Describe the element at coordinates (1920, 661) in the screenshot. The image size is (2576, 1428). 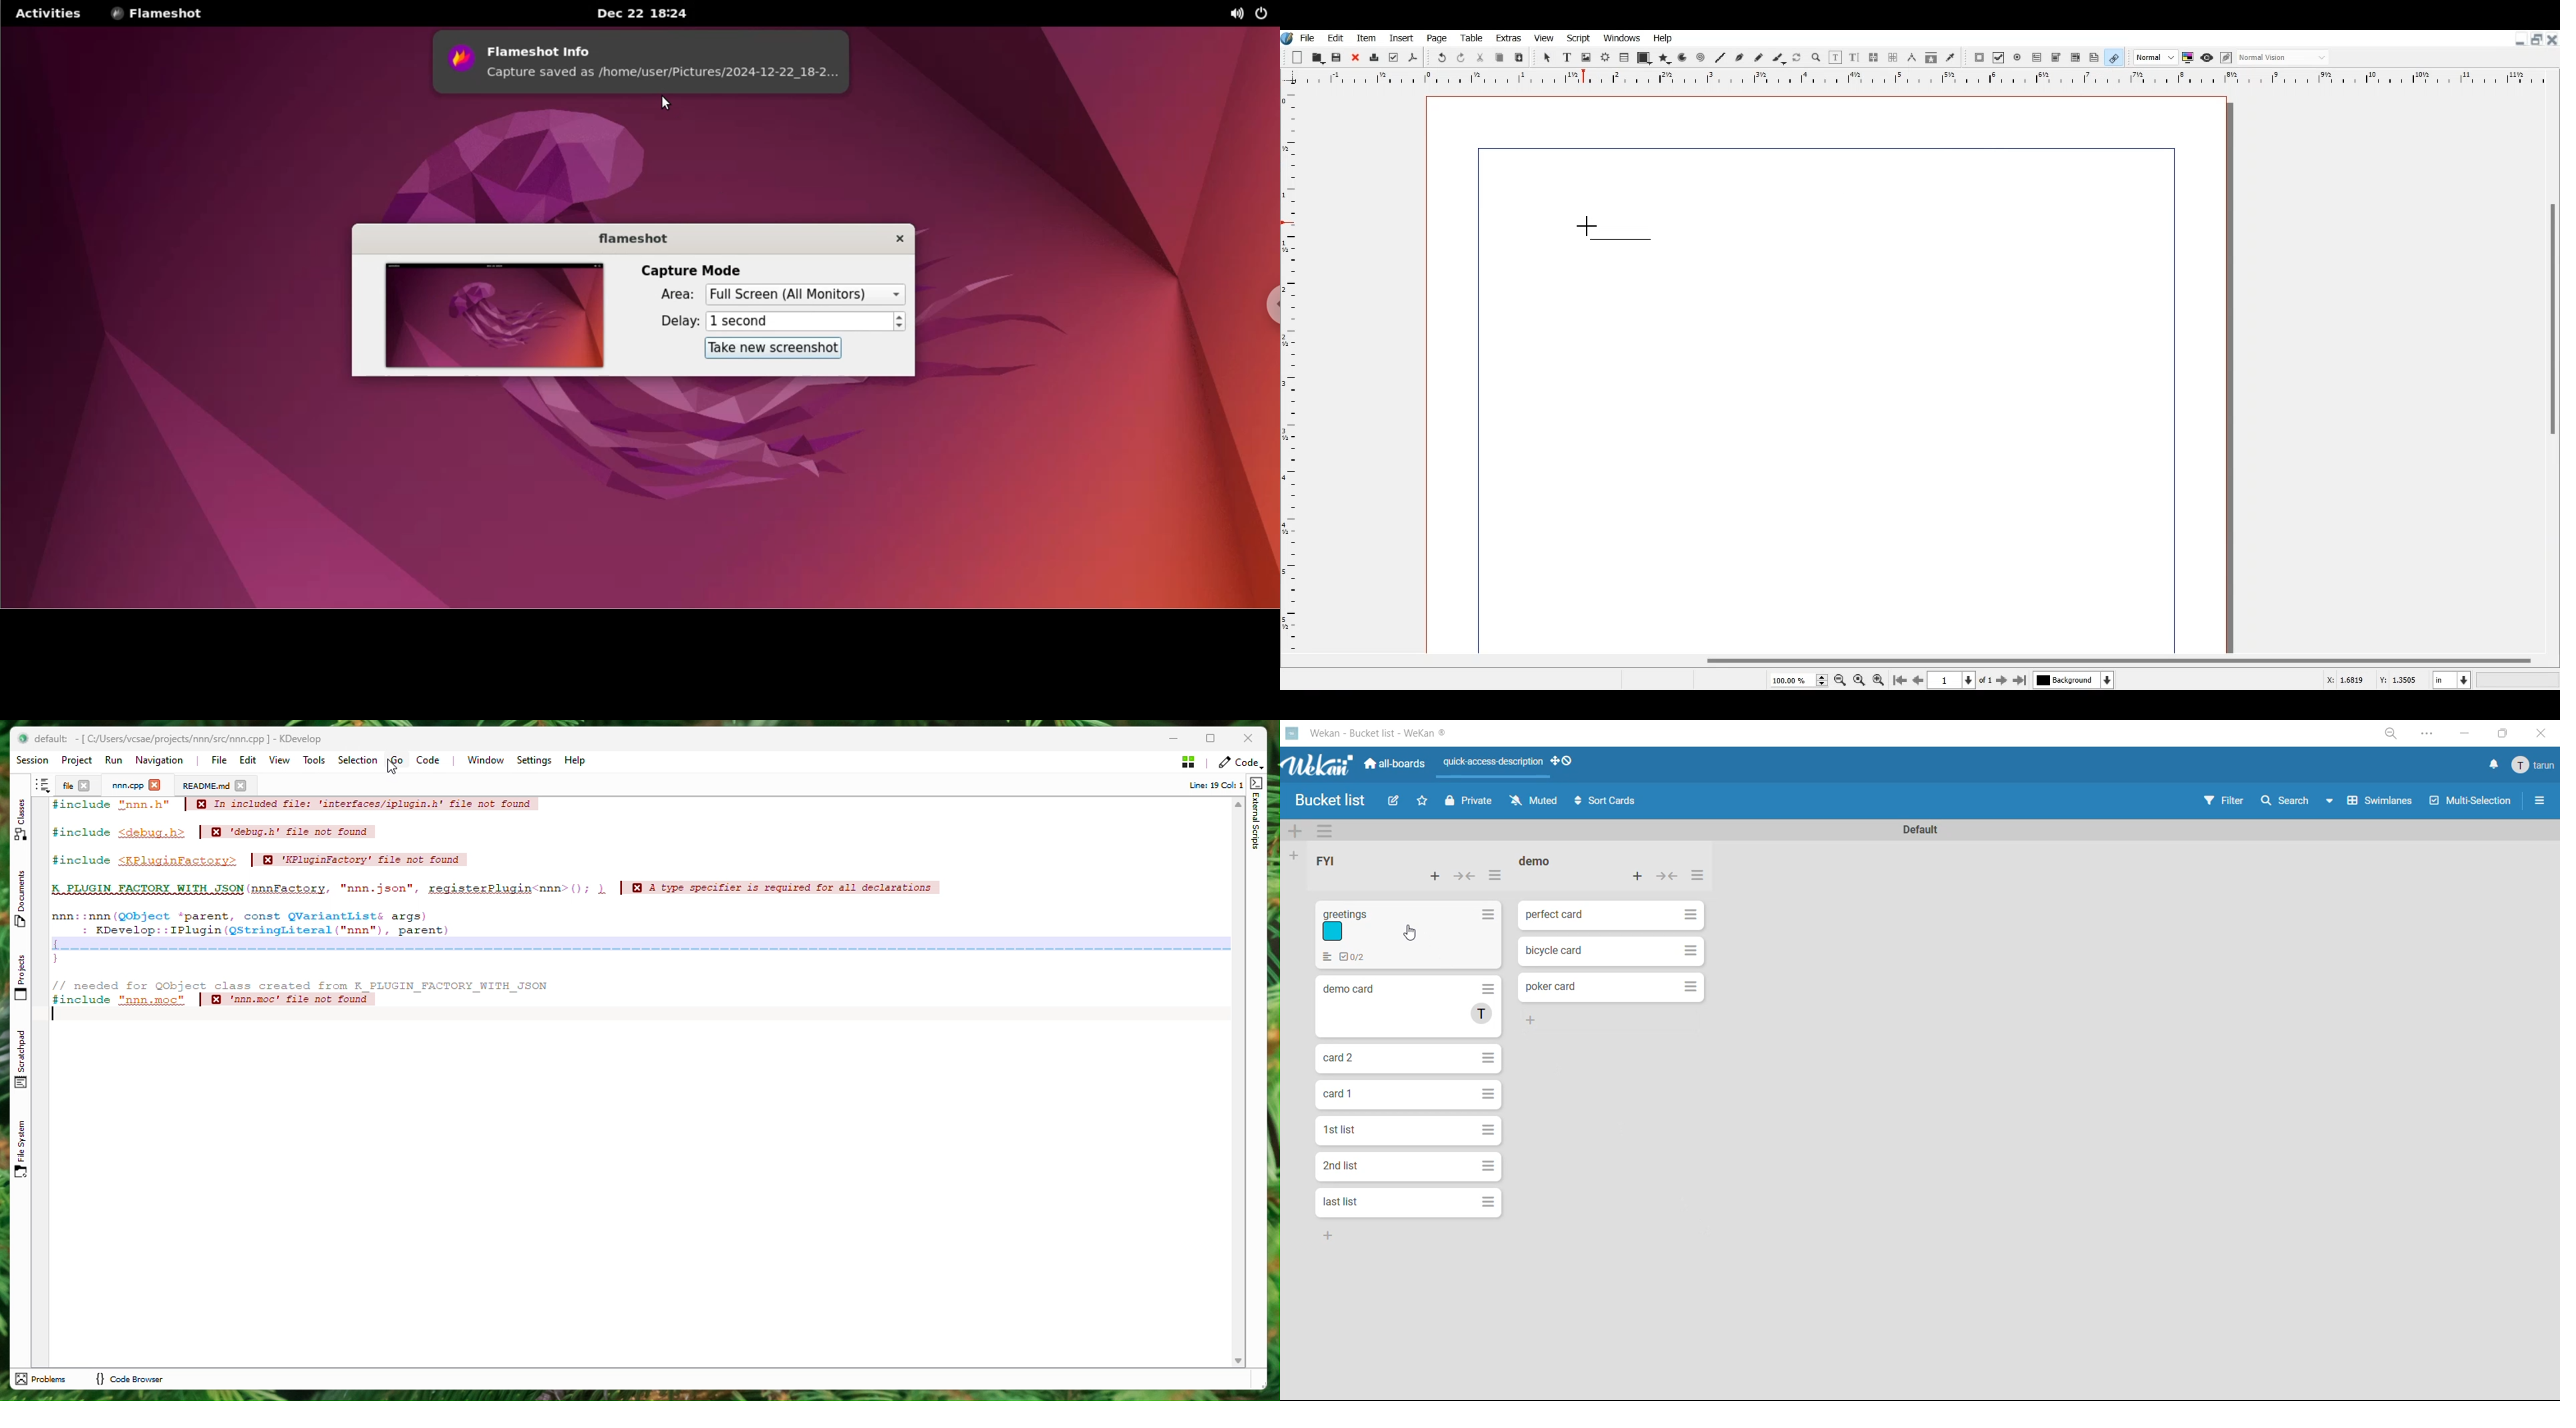
I see `Horizontal Scroll bar` at that location.